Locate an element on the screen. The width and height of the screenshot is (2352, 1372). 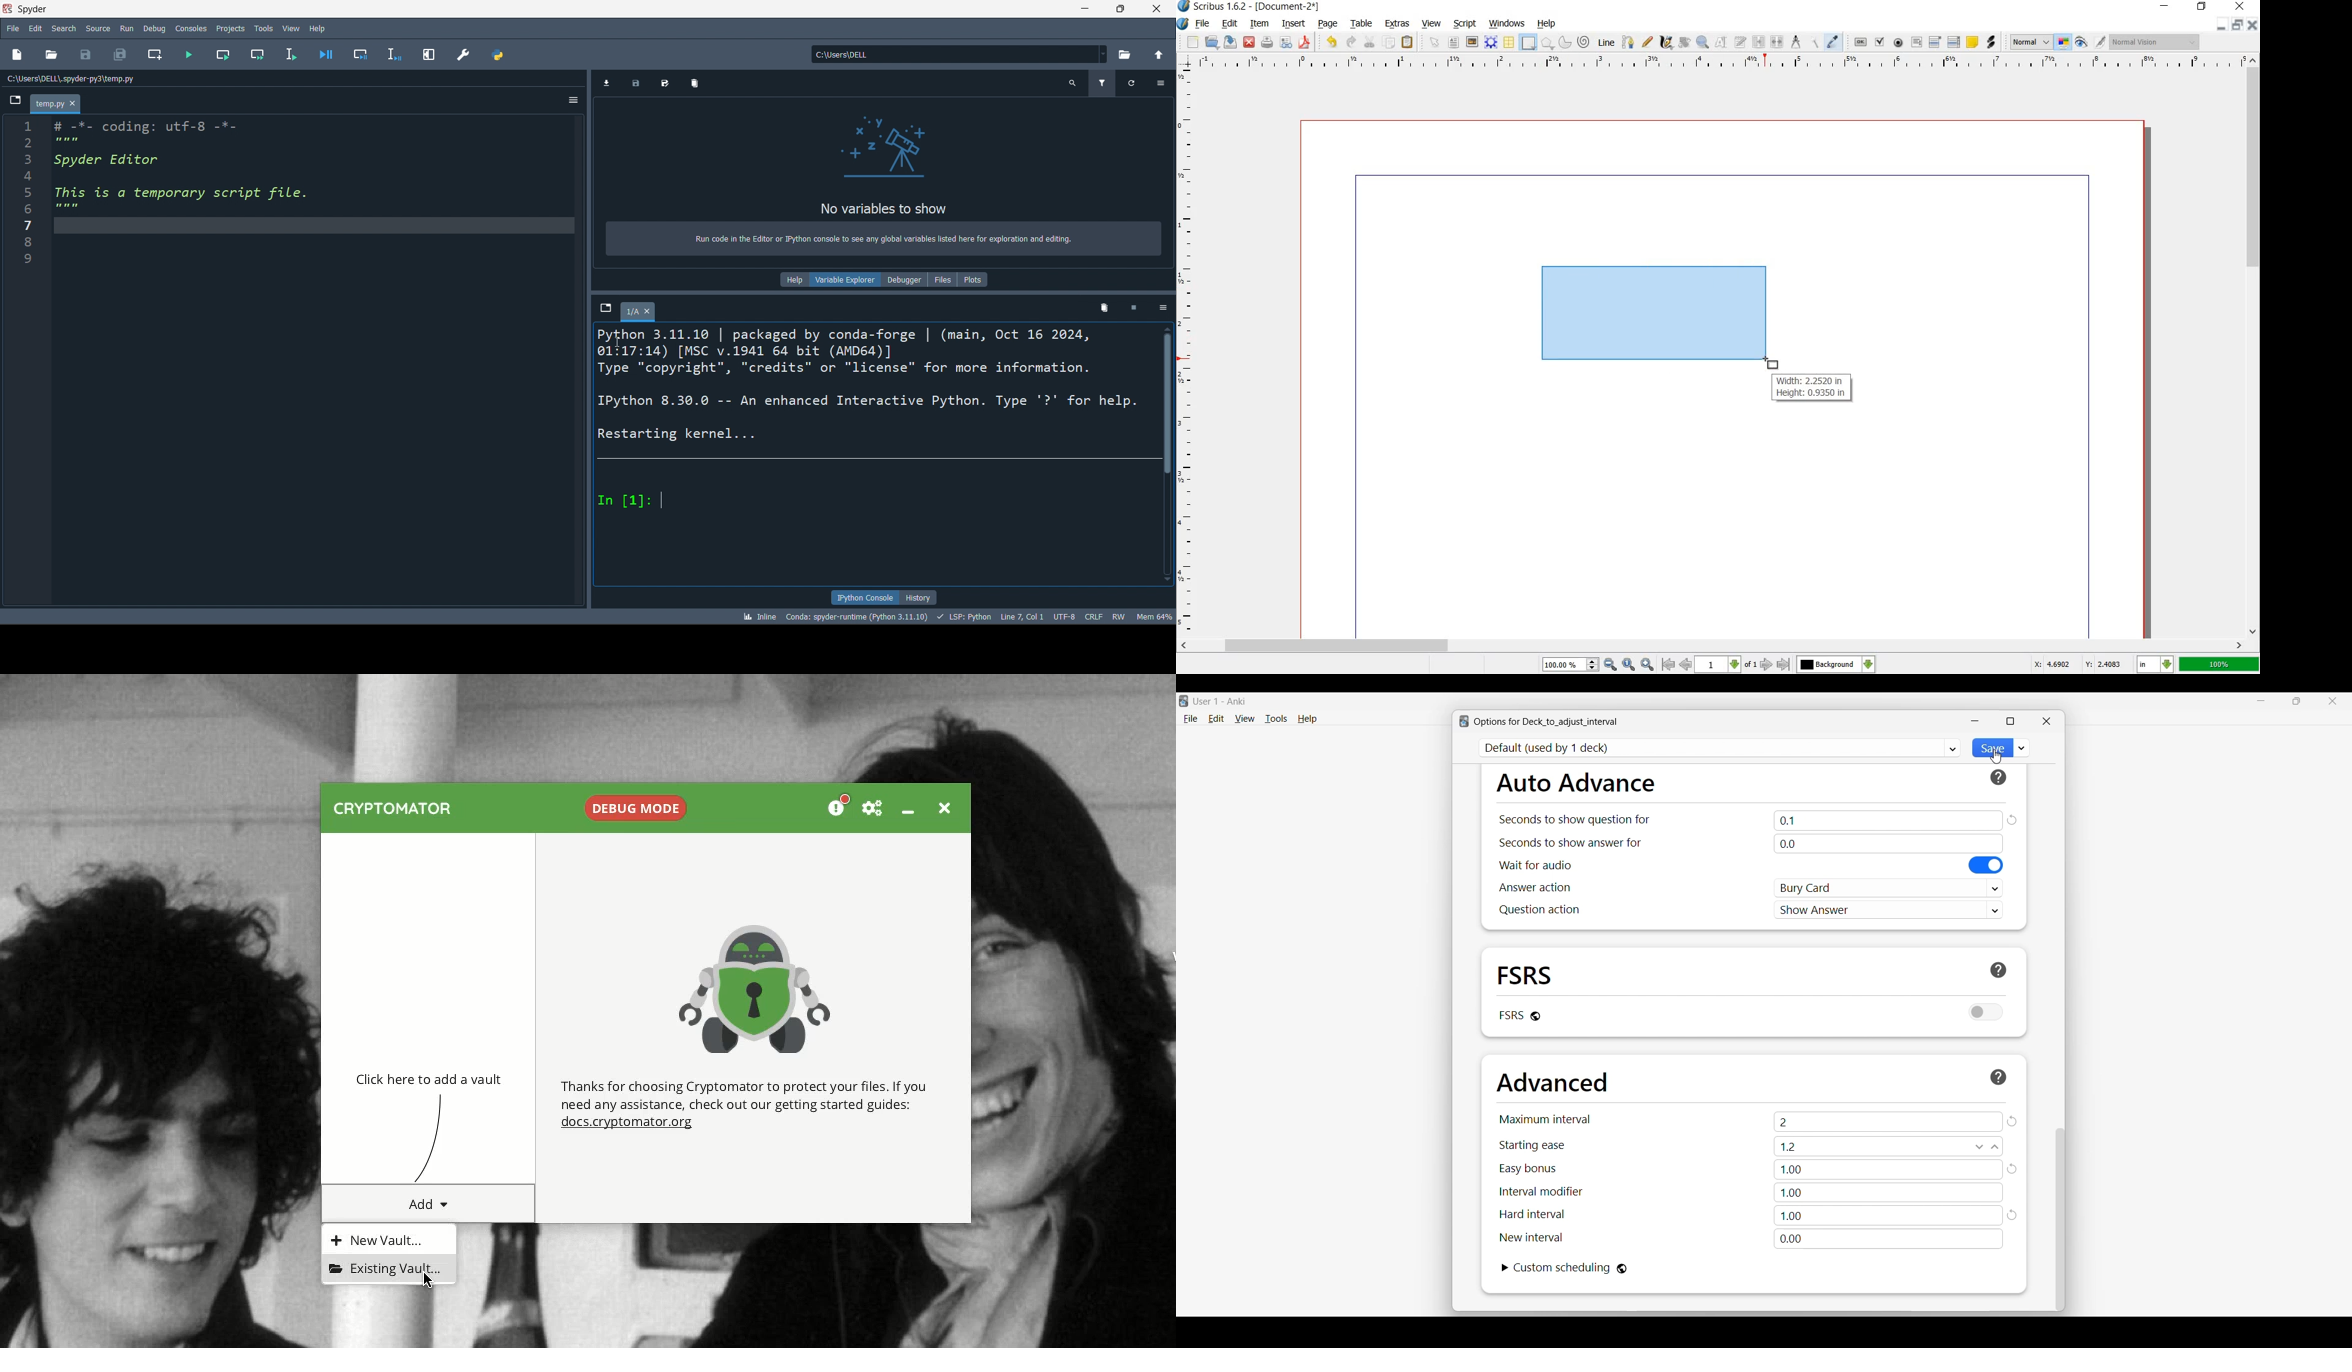
PDF COMBO BOX is located at coordinates (1935, 41).